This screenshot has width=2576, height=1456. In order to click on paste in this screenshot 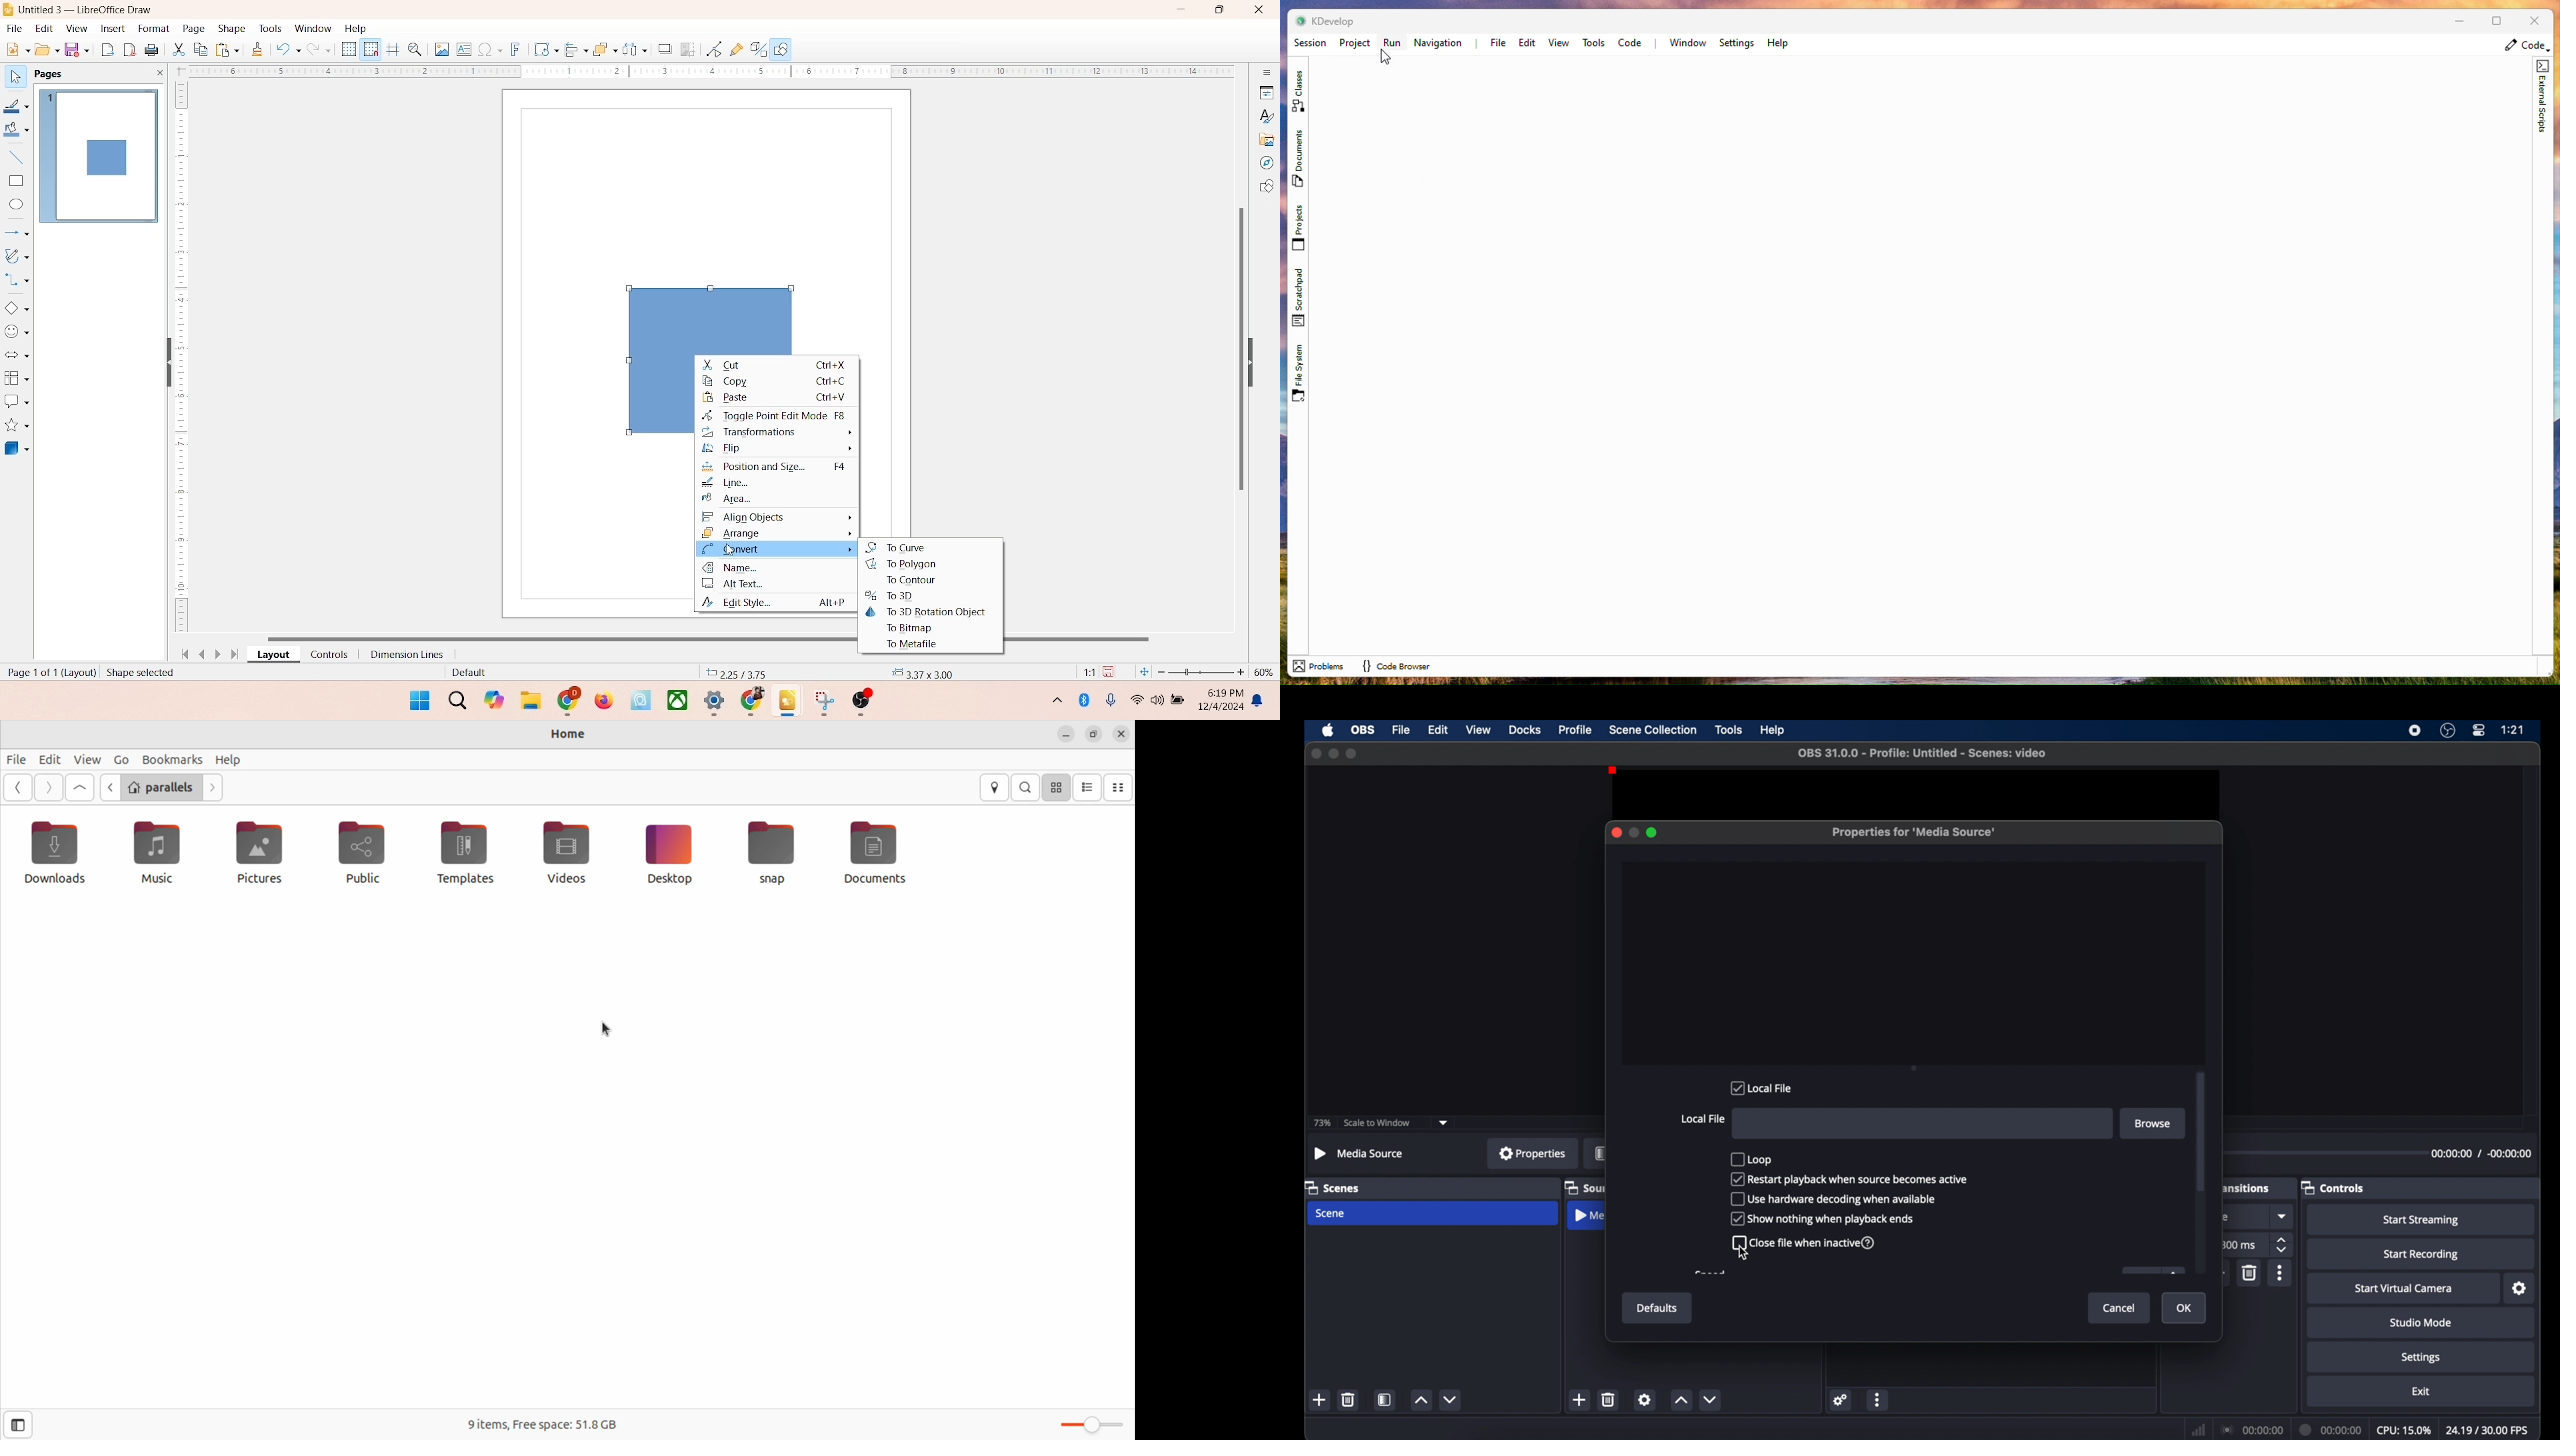, I will do `click(779, 398)`.